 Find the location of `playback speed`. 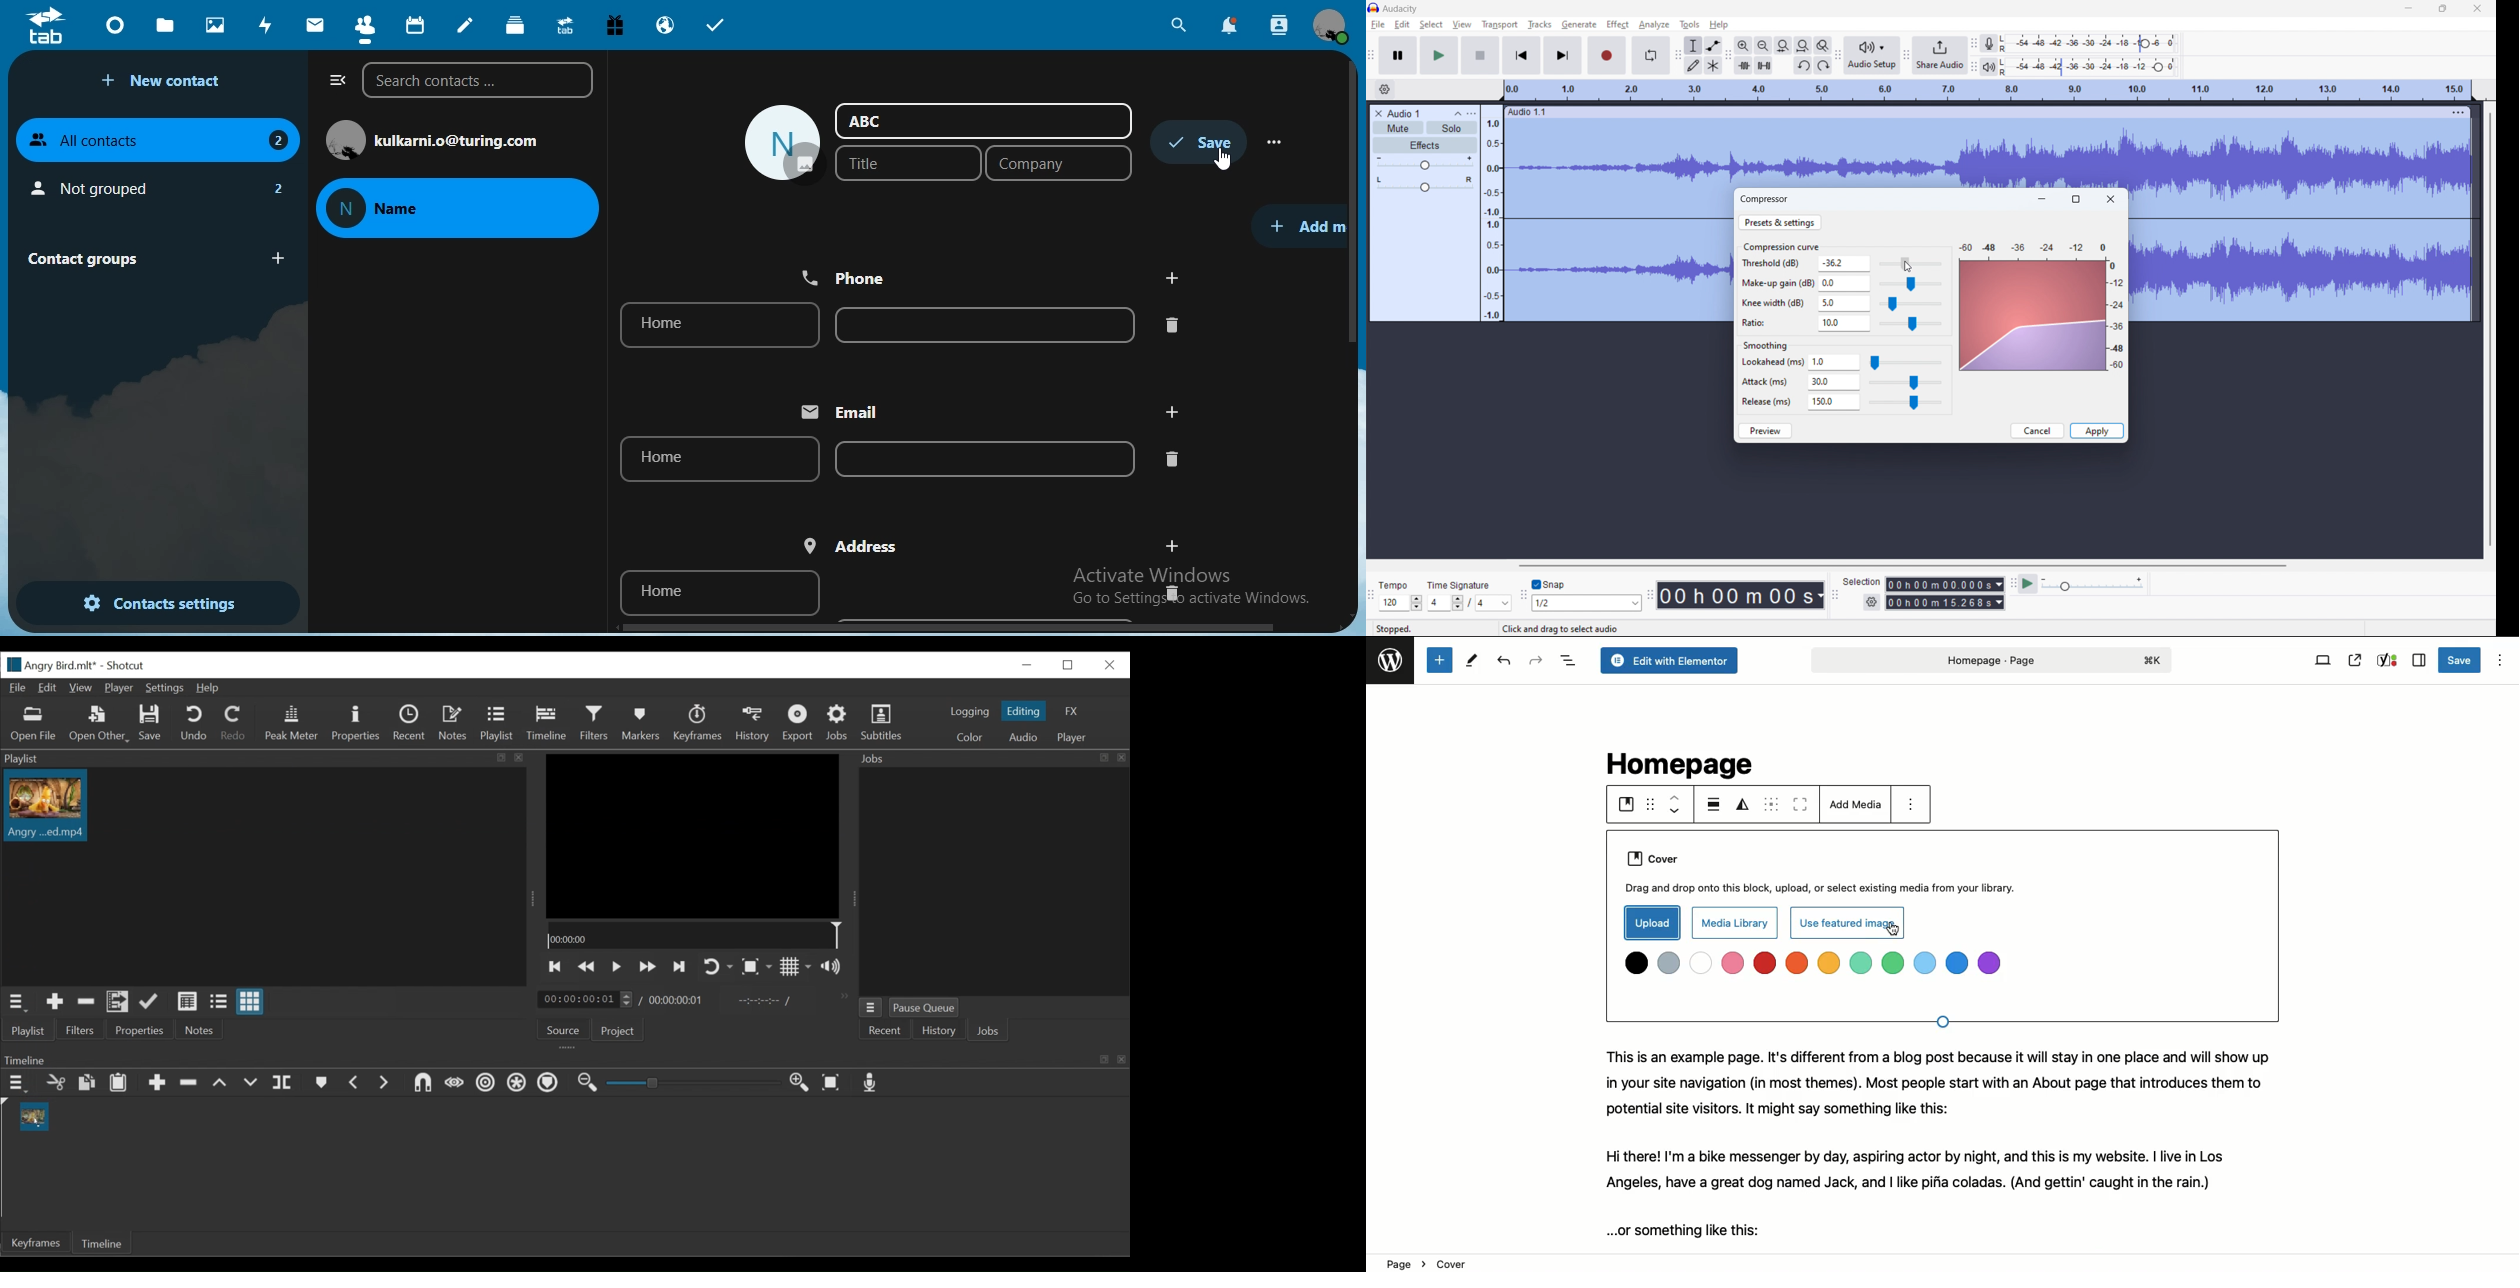

playback speed is located at coordinates (2093, 584).